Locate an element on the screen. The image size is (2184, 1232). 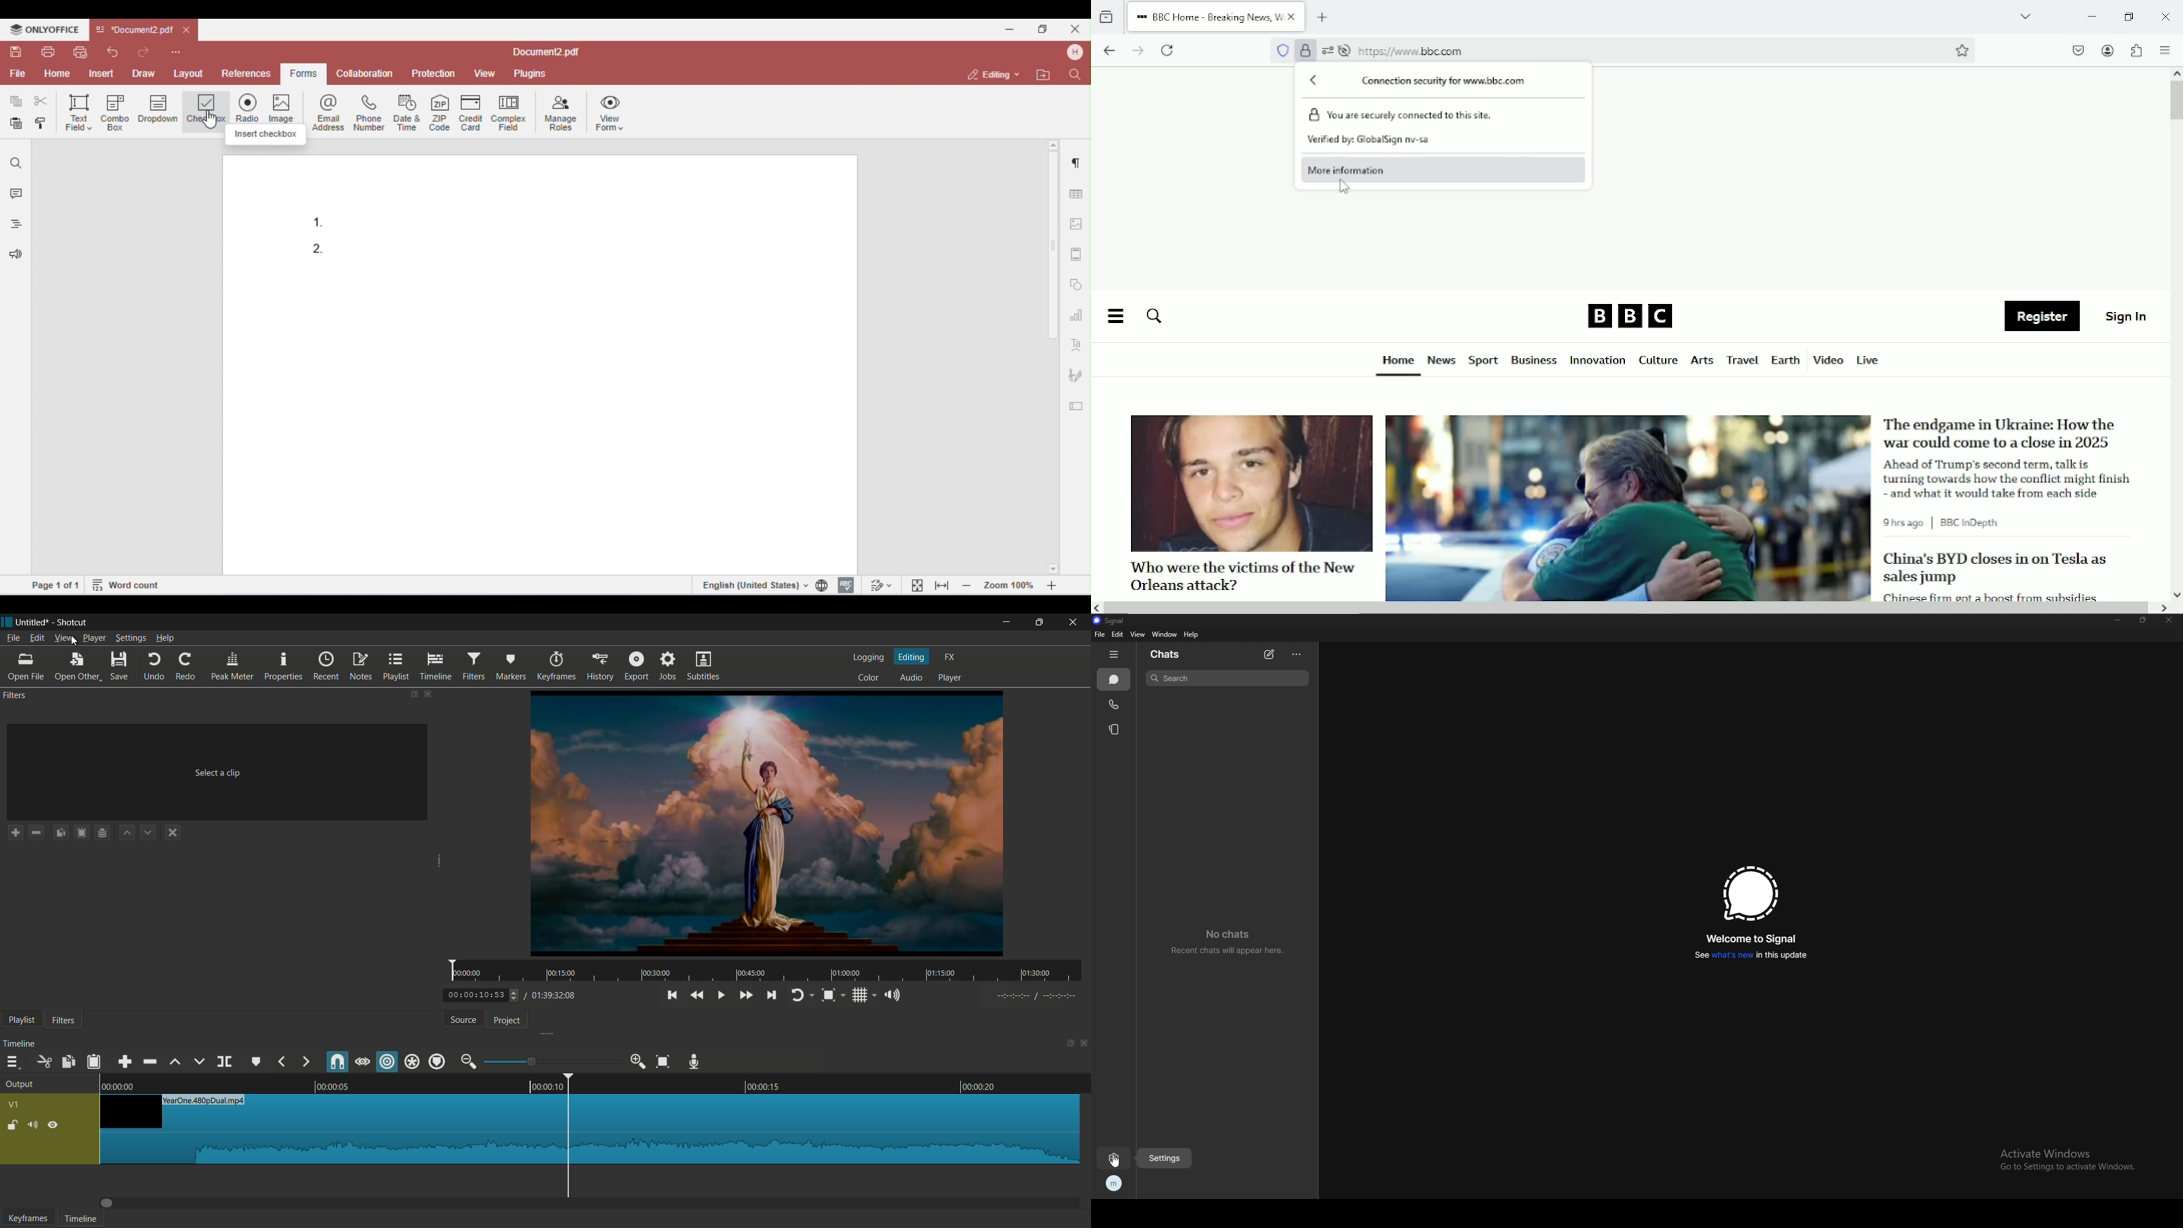
quickly play forward is located at coordinates (746, 995).